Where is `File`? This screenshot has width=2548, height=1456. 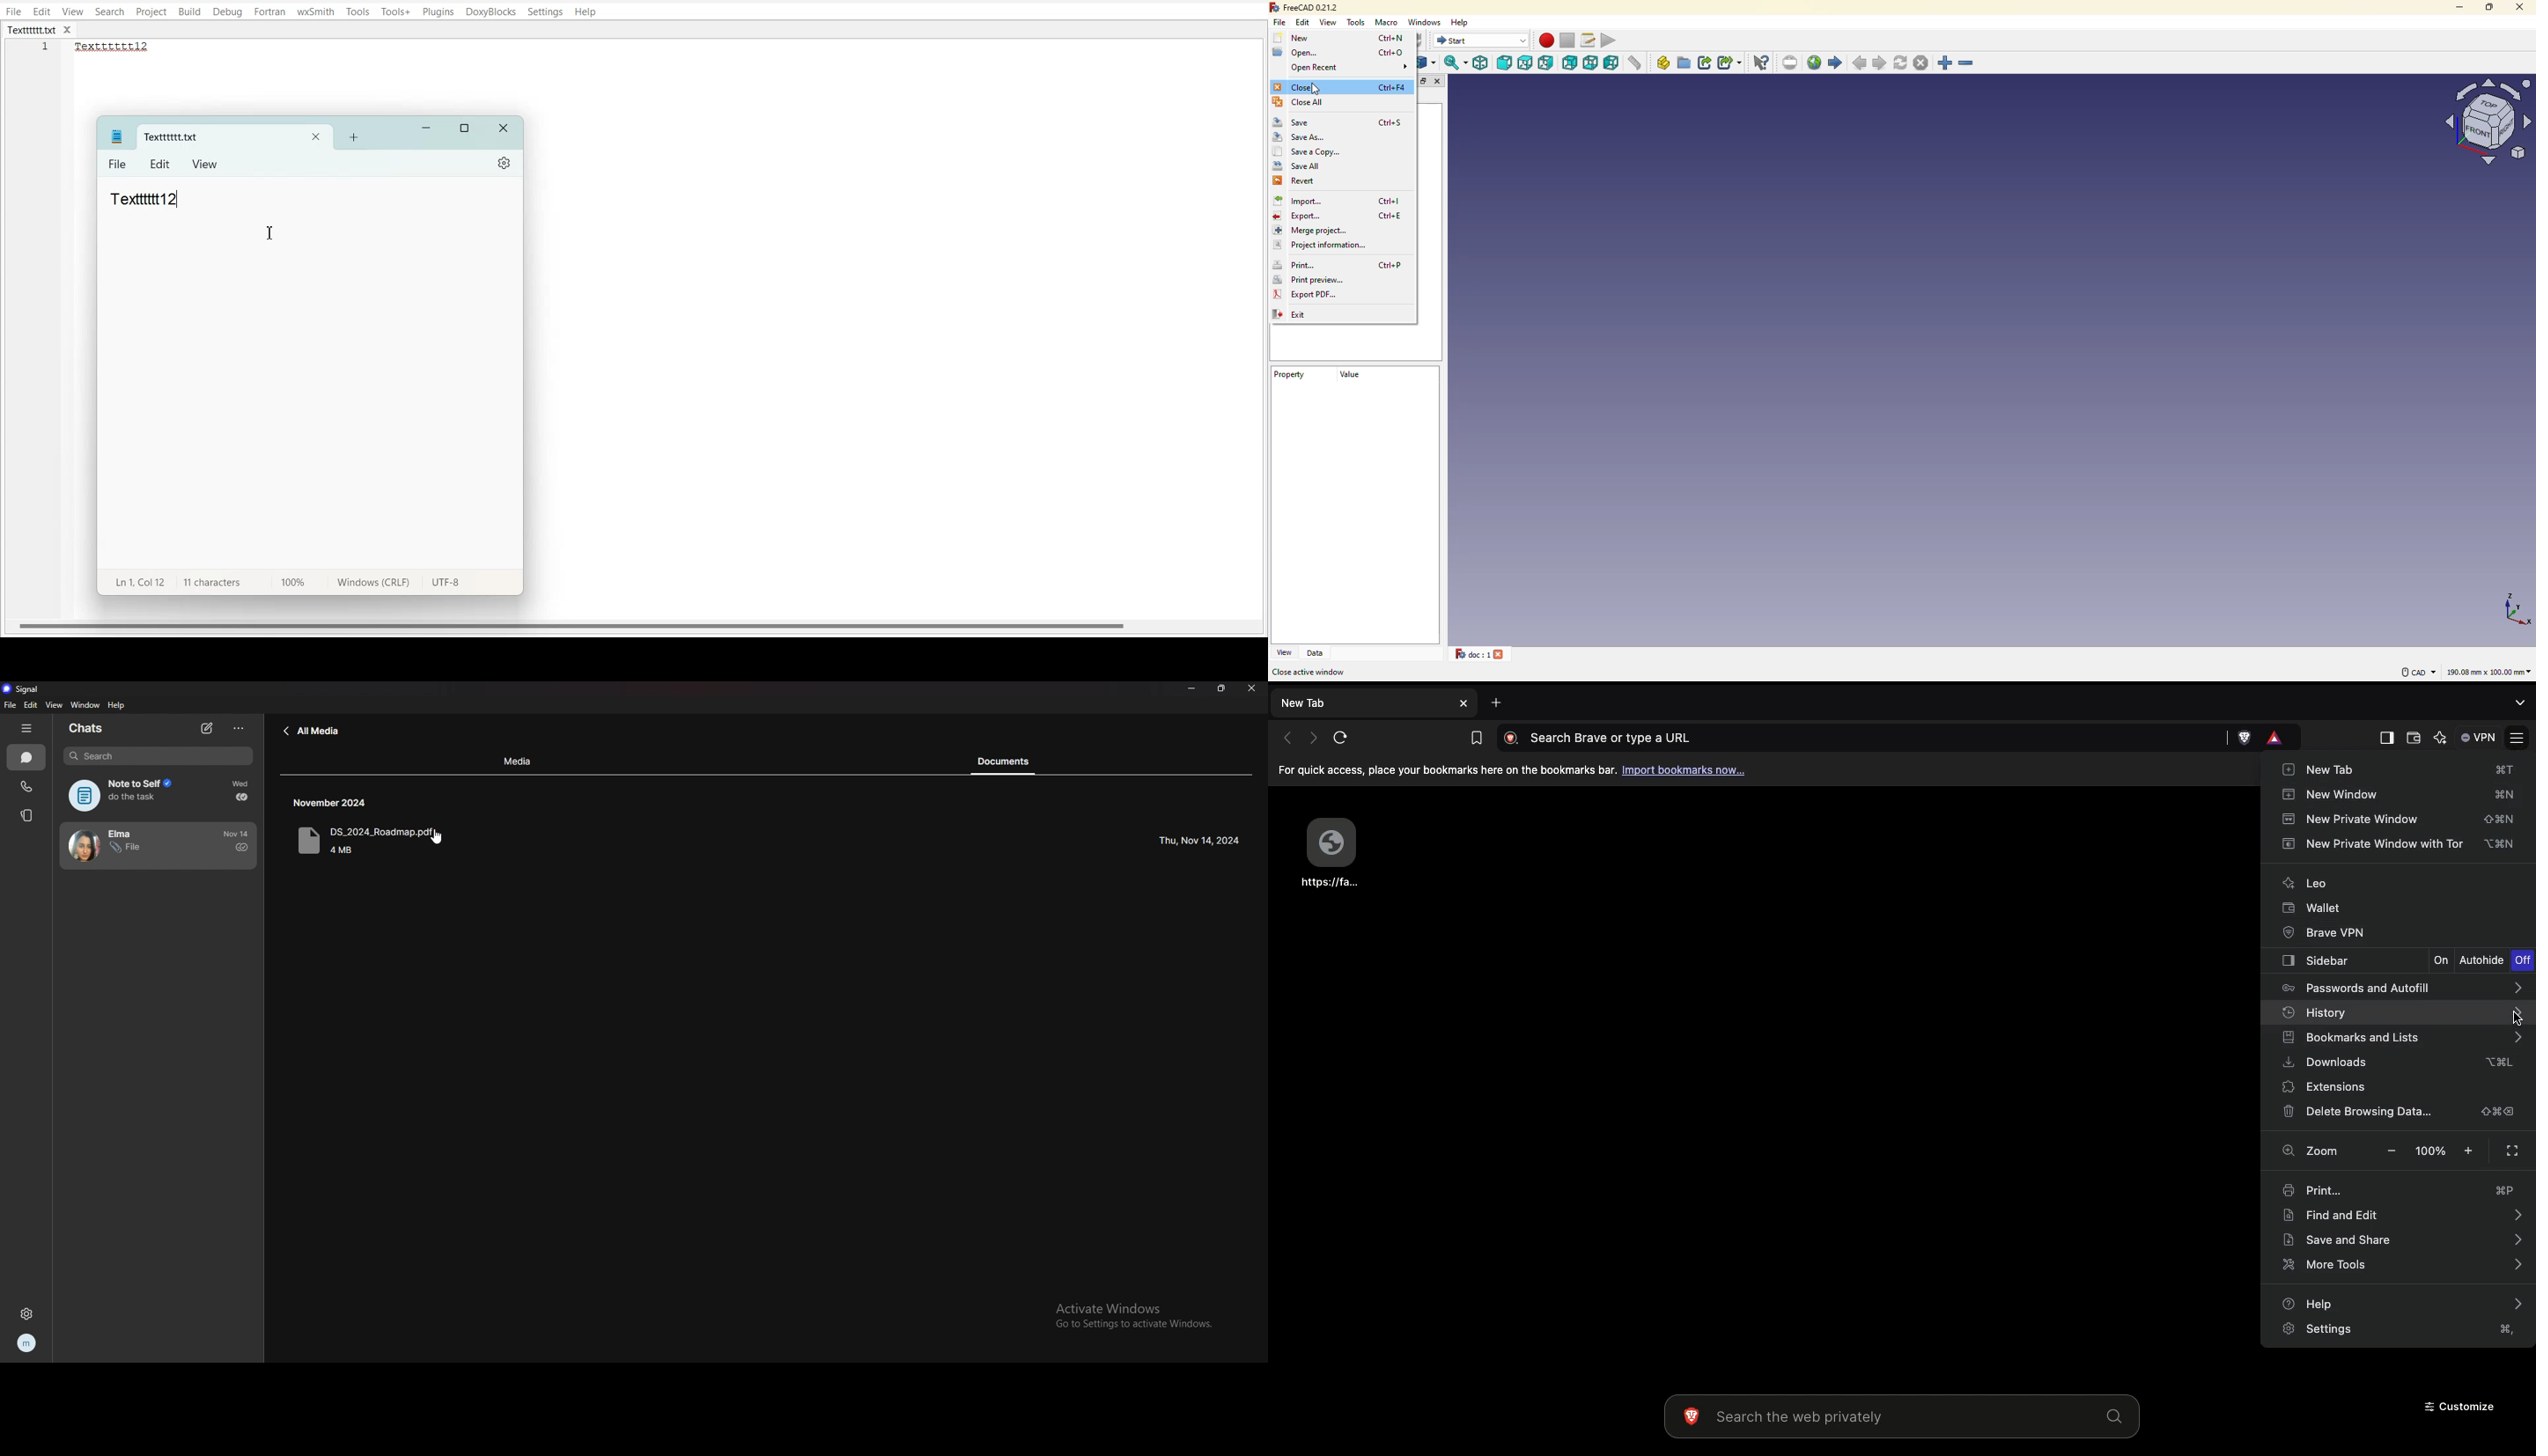 File is located at coordinates (118, 165).